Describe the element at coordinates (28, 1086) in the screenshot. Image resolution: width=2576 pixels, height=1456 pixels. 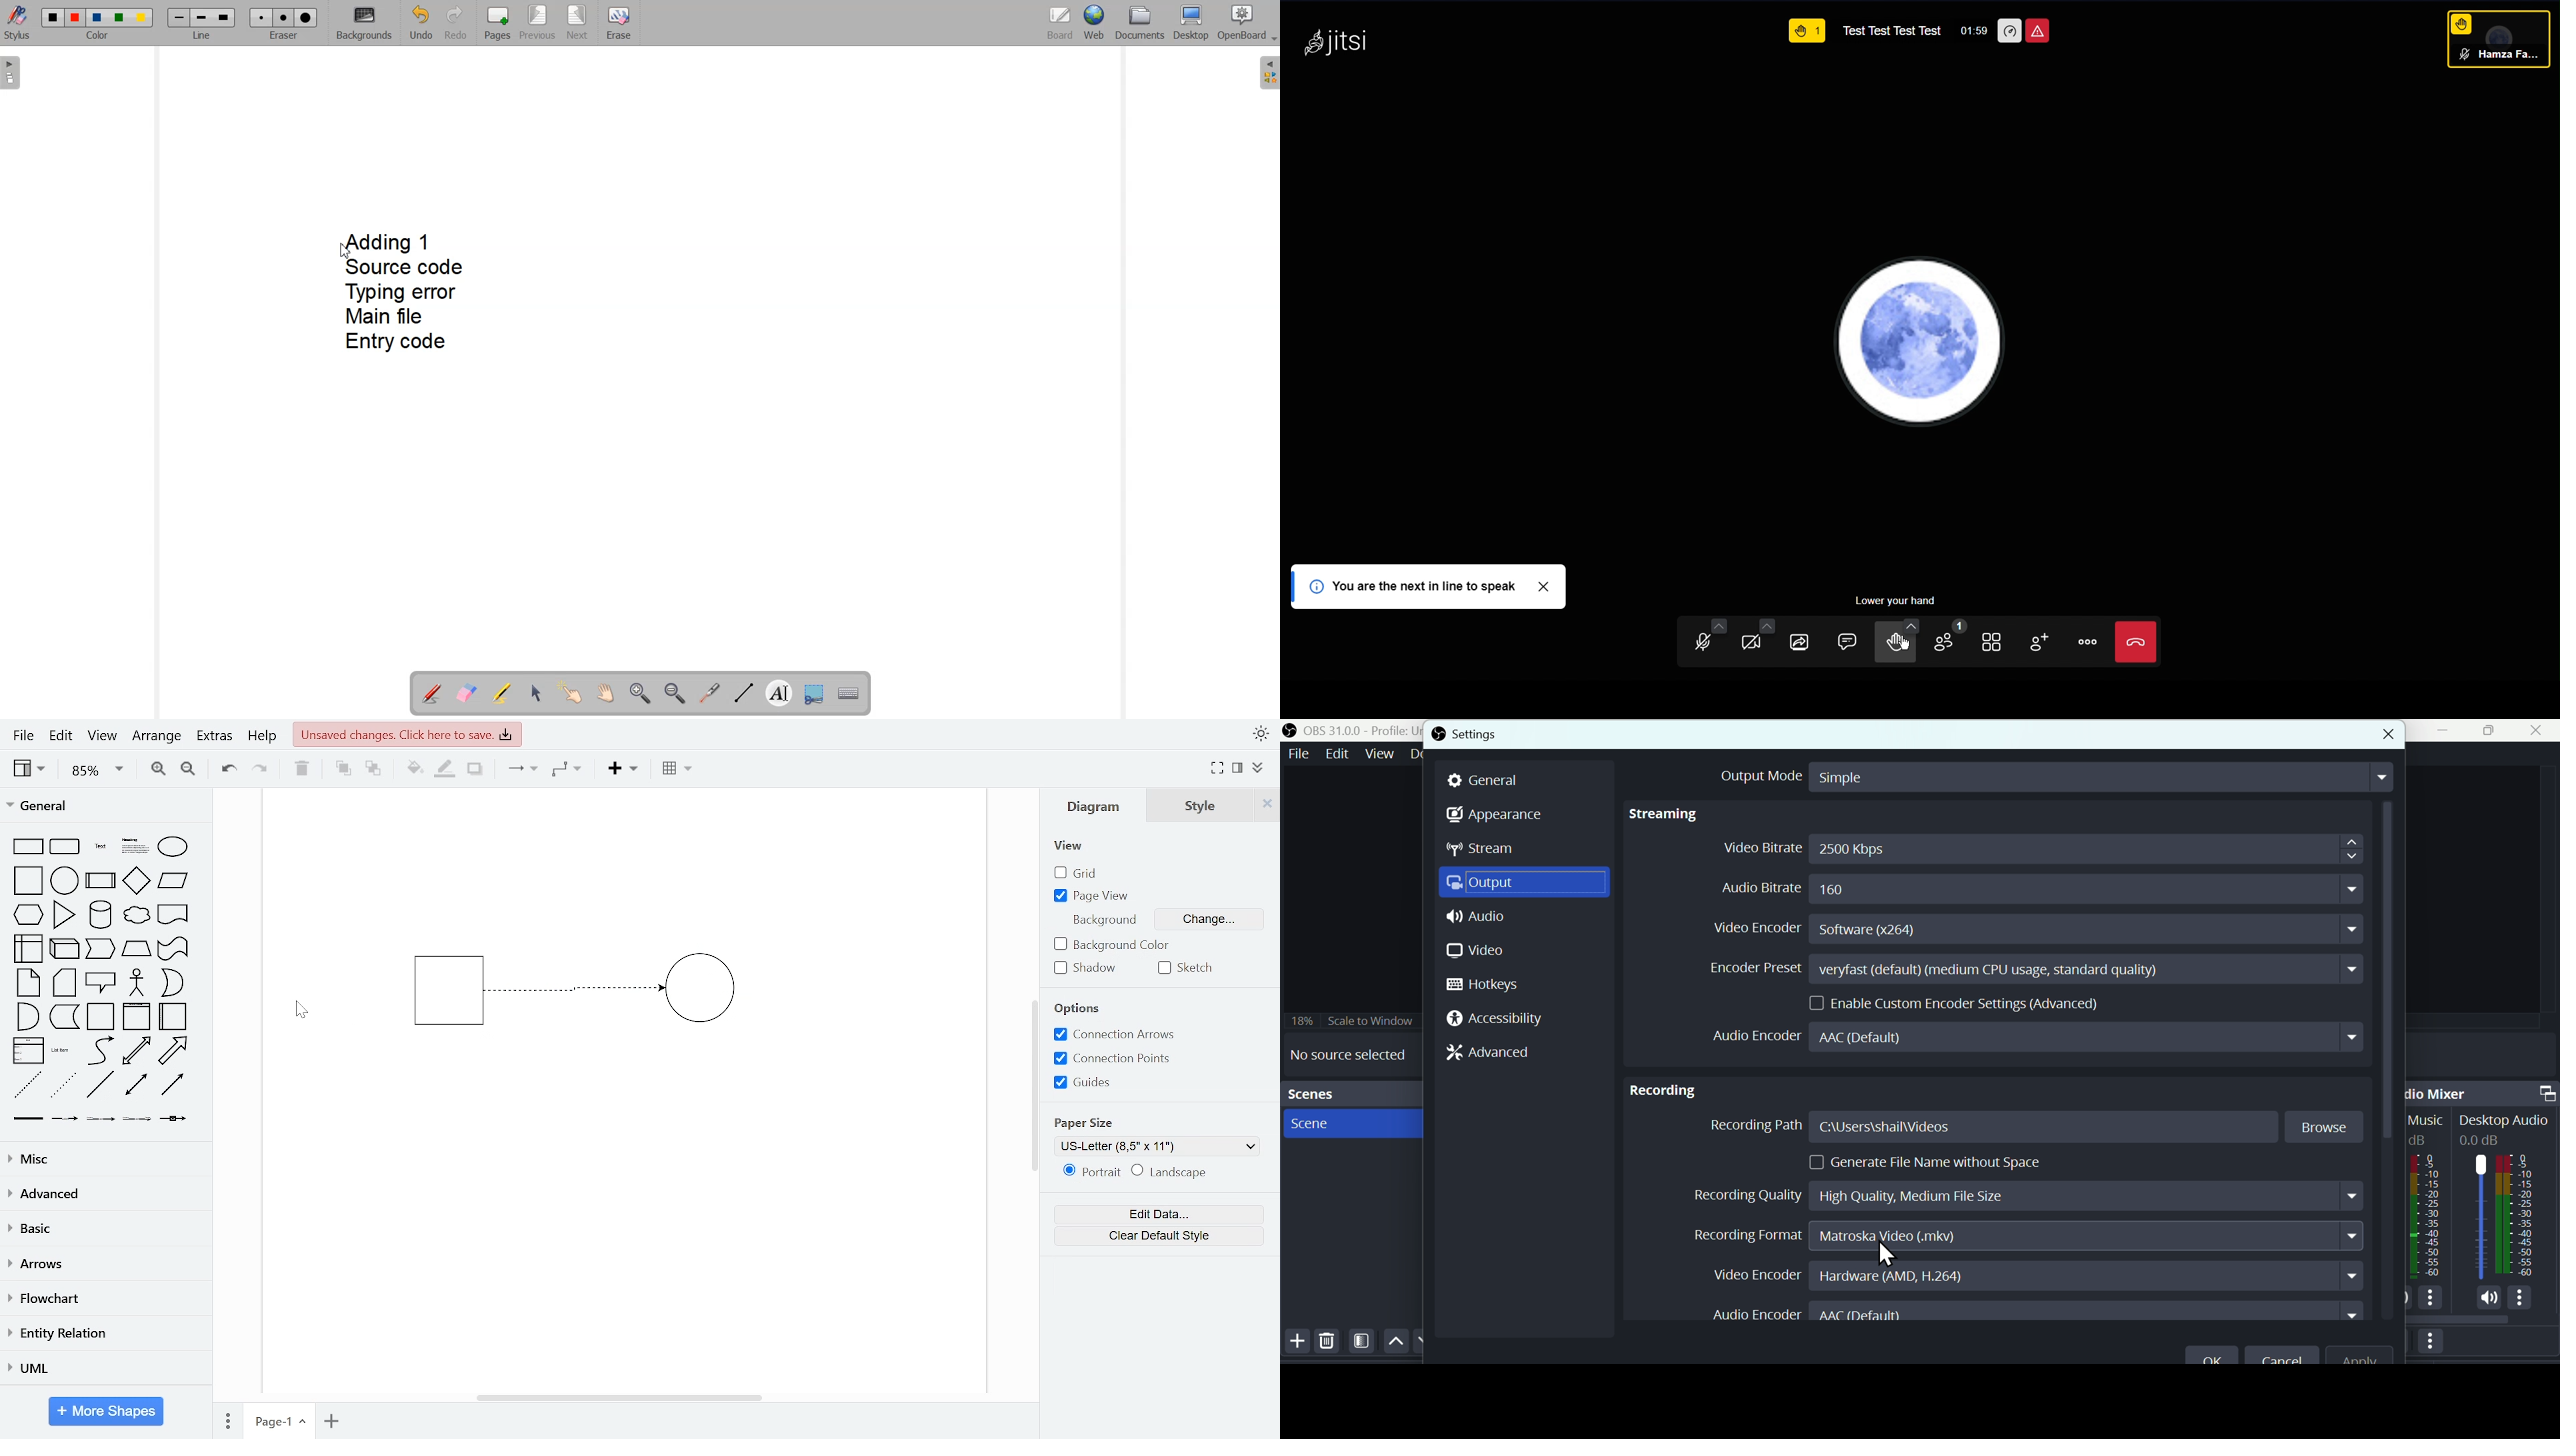
I see `dashed line` at that location.